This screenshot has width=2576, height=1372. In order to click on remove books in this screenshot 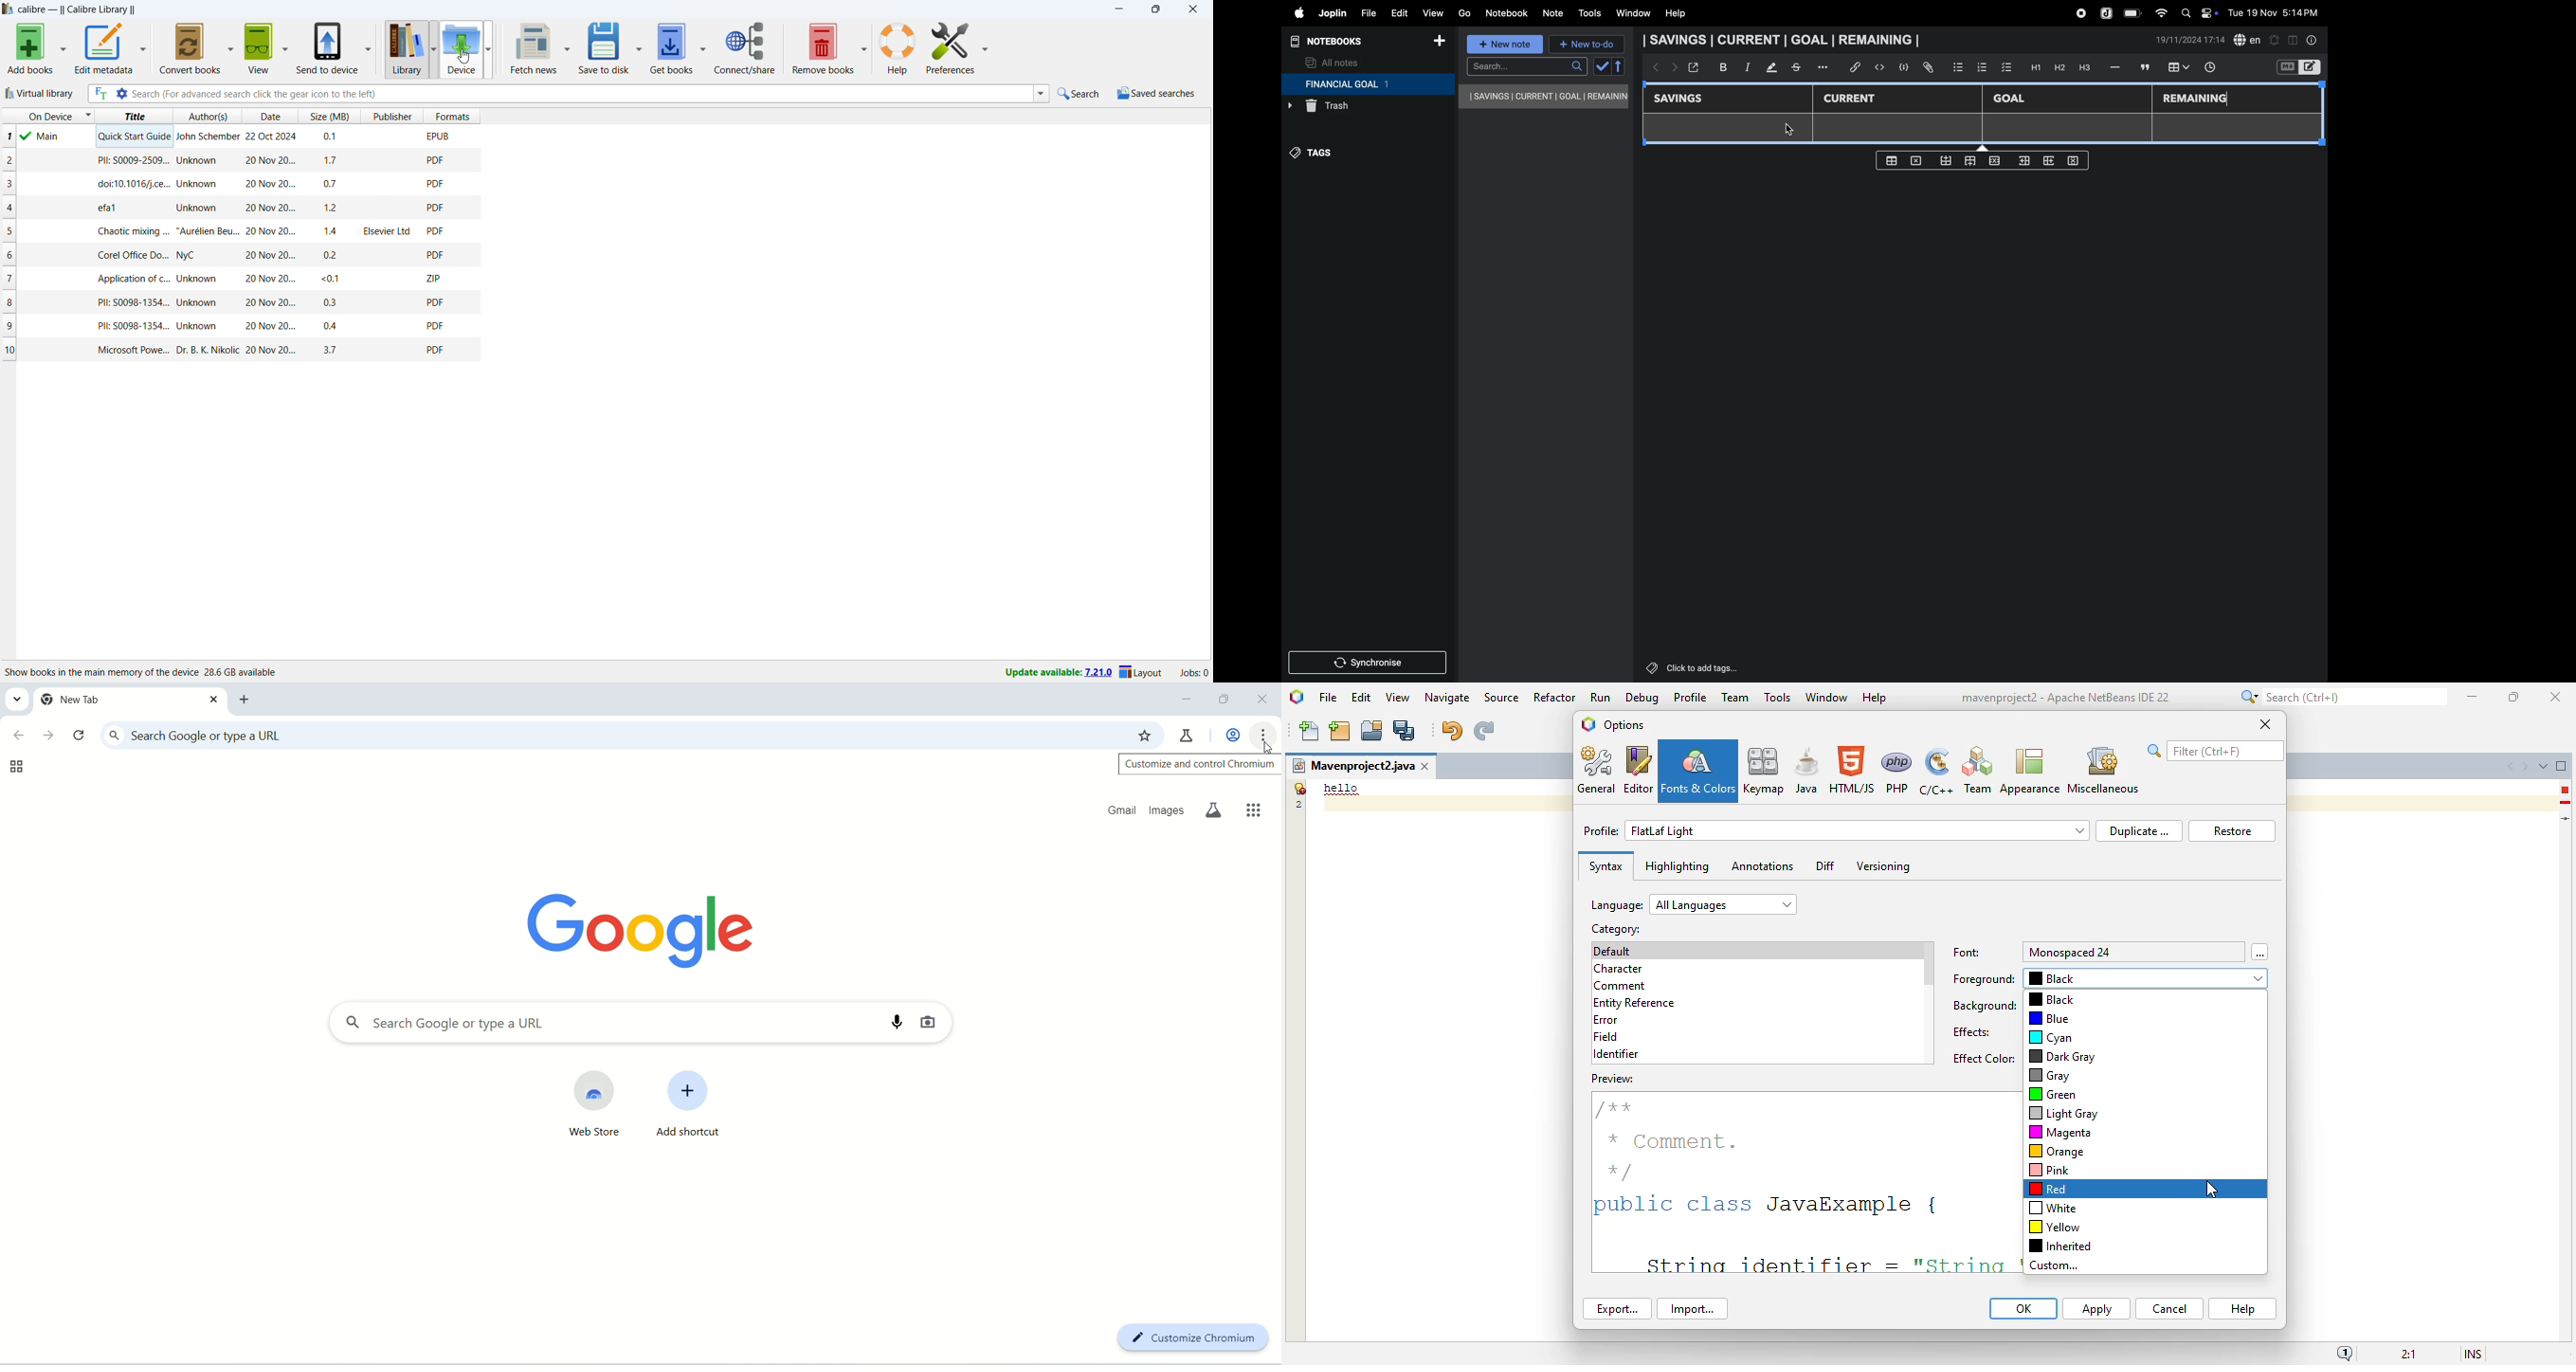, I will do `click(823, 47)`.